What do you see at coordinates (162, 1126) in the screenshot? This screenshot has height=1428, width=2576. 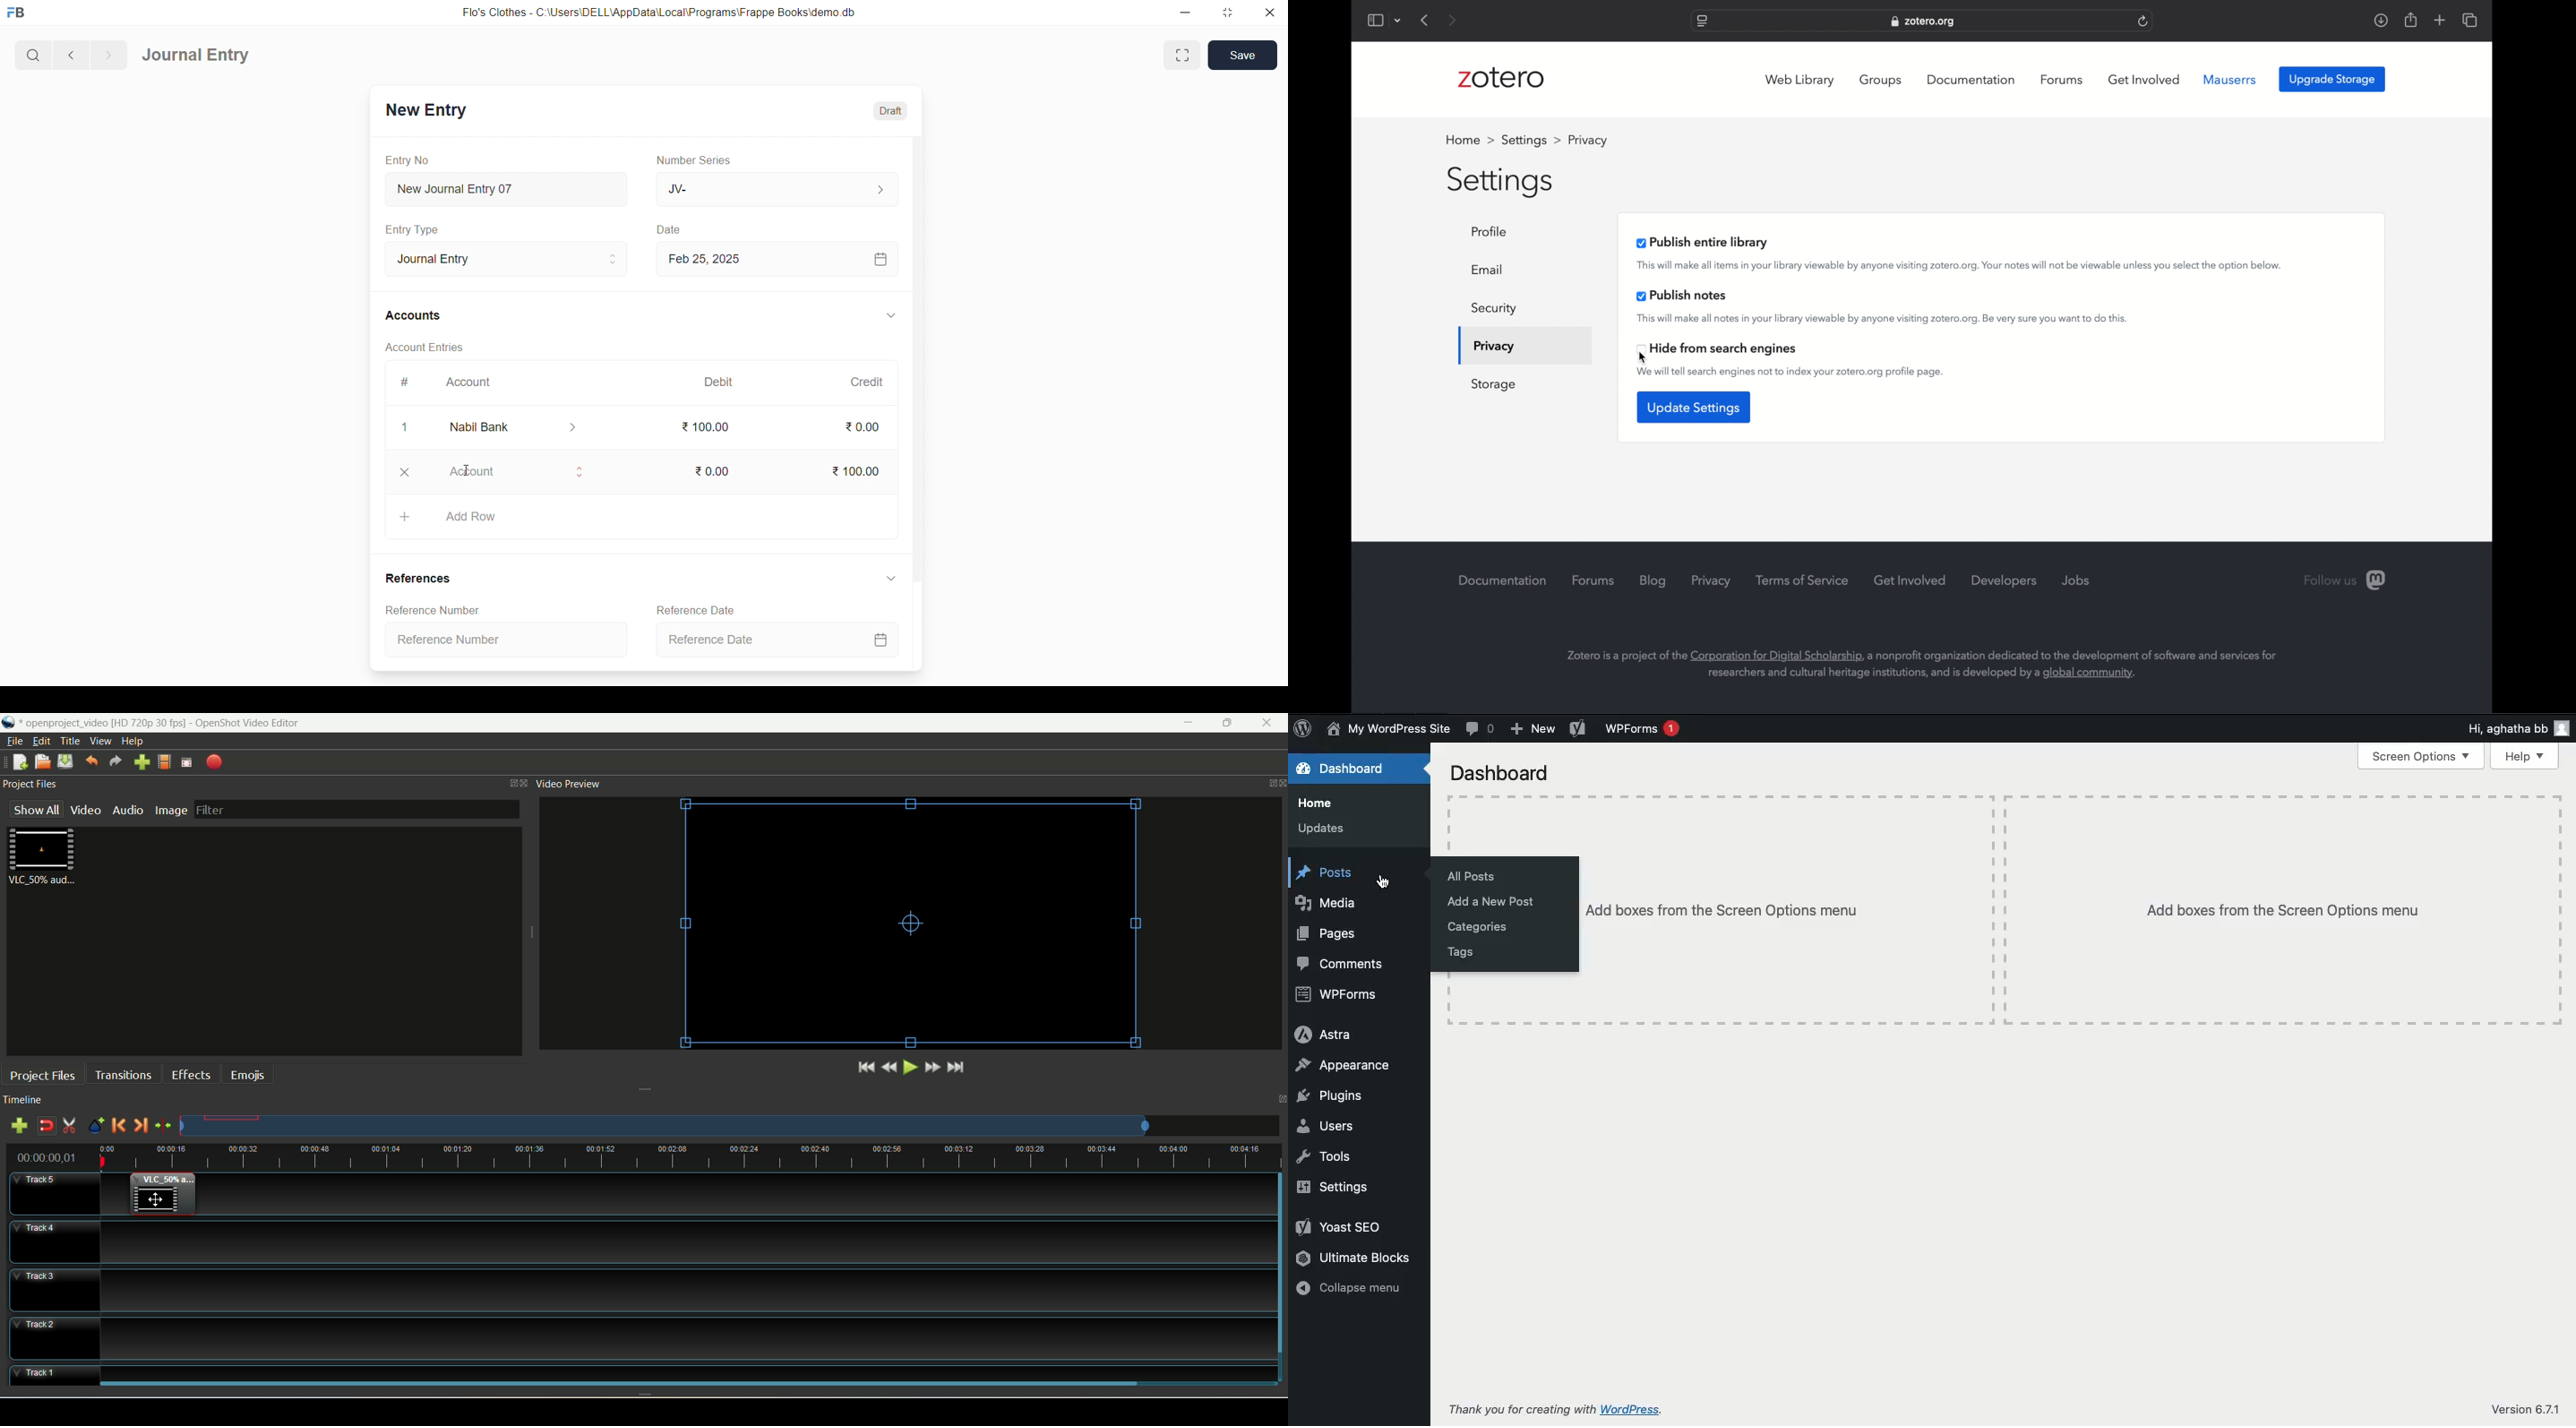 I see `centre the timeline on playhead` at bounding box center [162, 1126].